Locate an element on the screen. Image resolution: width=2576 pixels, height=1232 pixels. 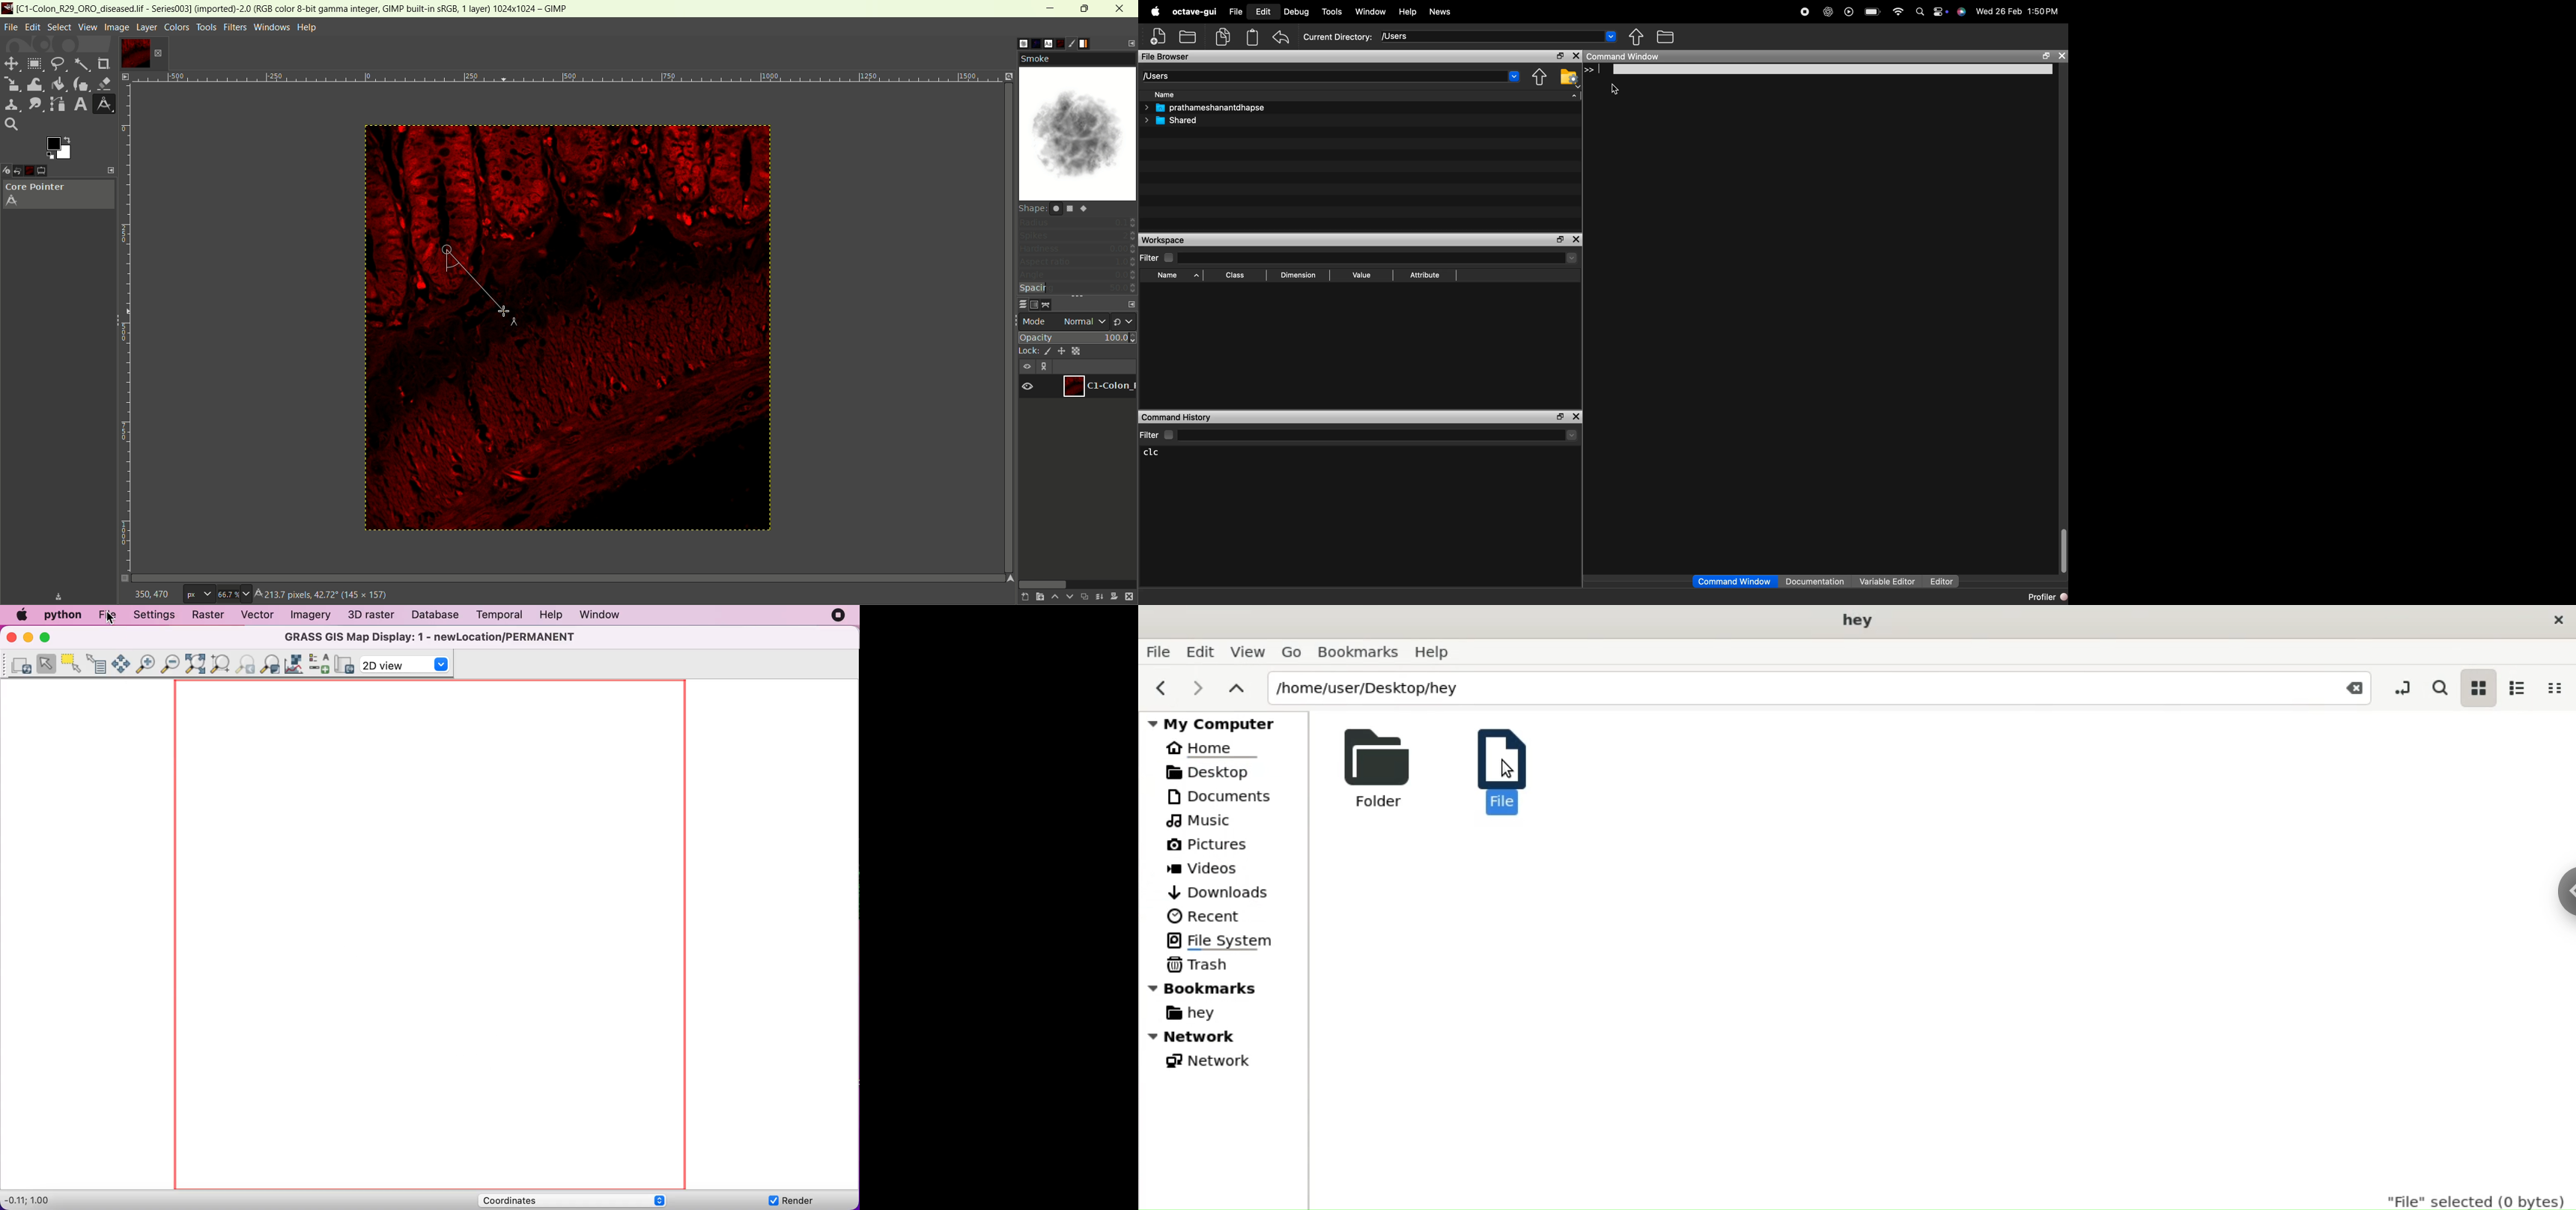
aspect ratio is located at coordinates (1078, 262).